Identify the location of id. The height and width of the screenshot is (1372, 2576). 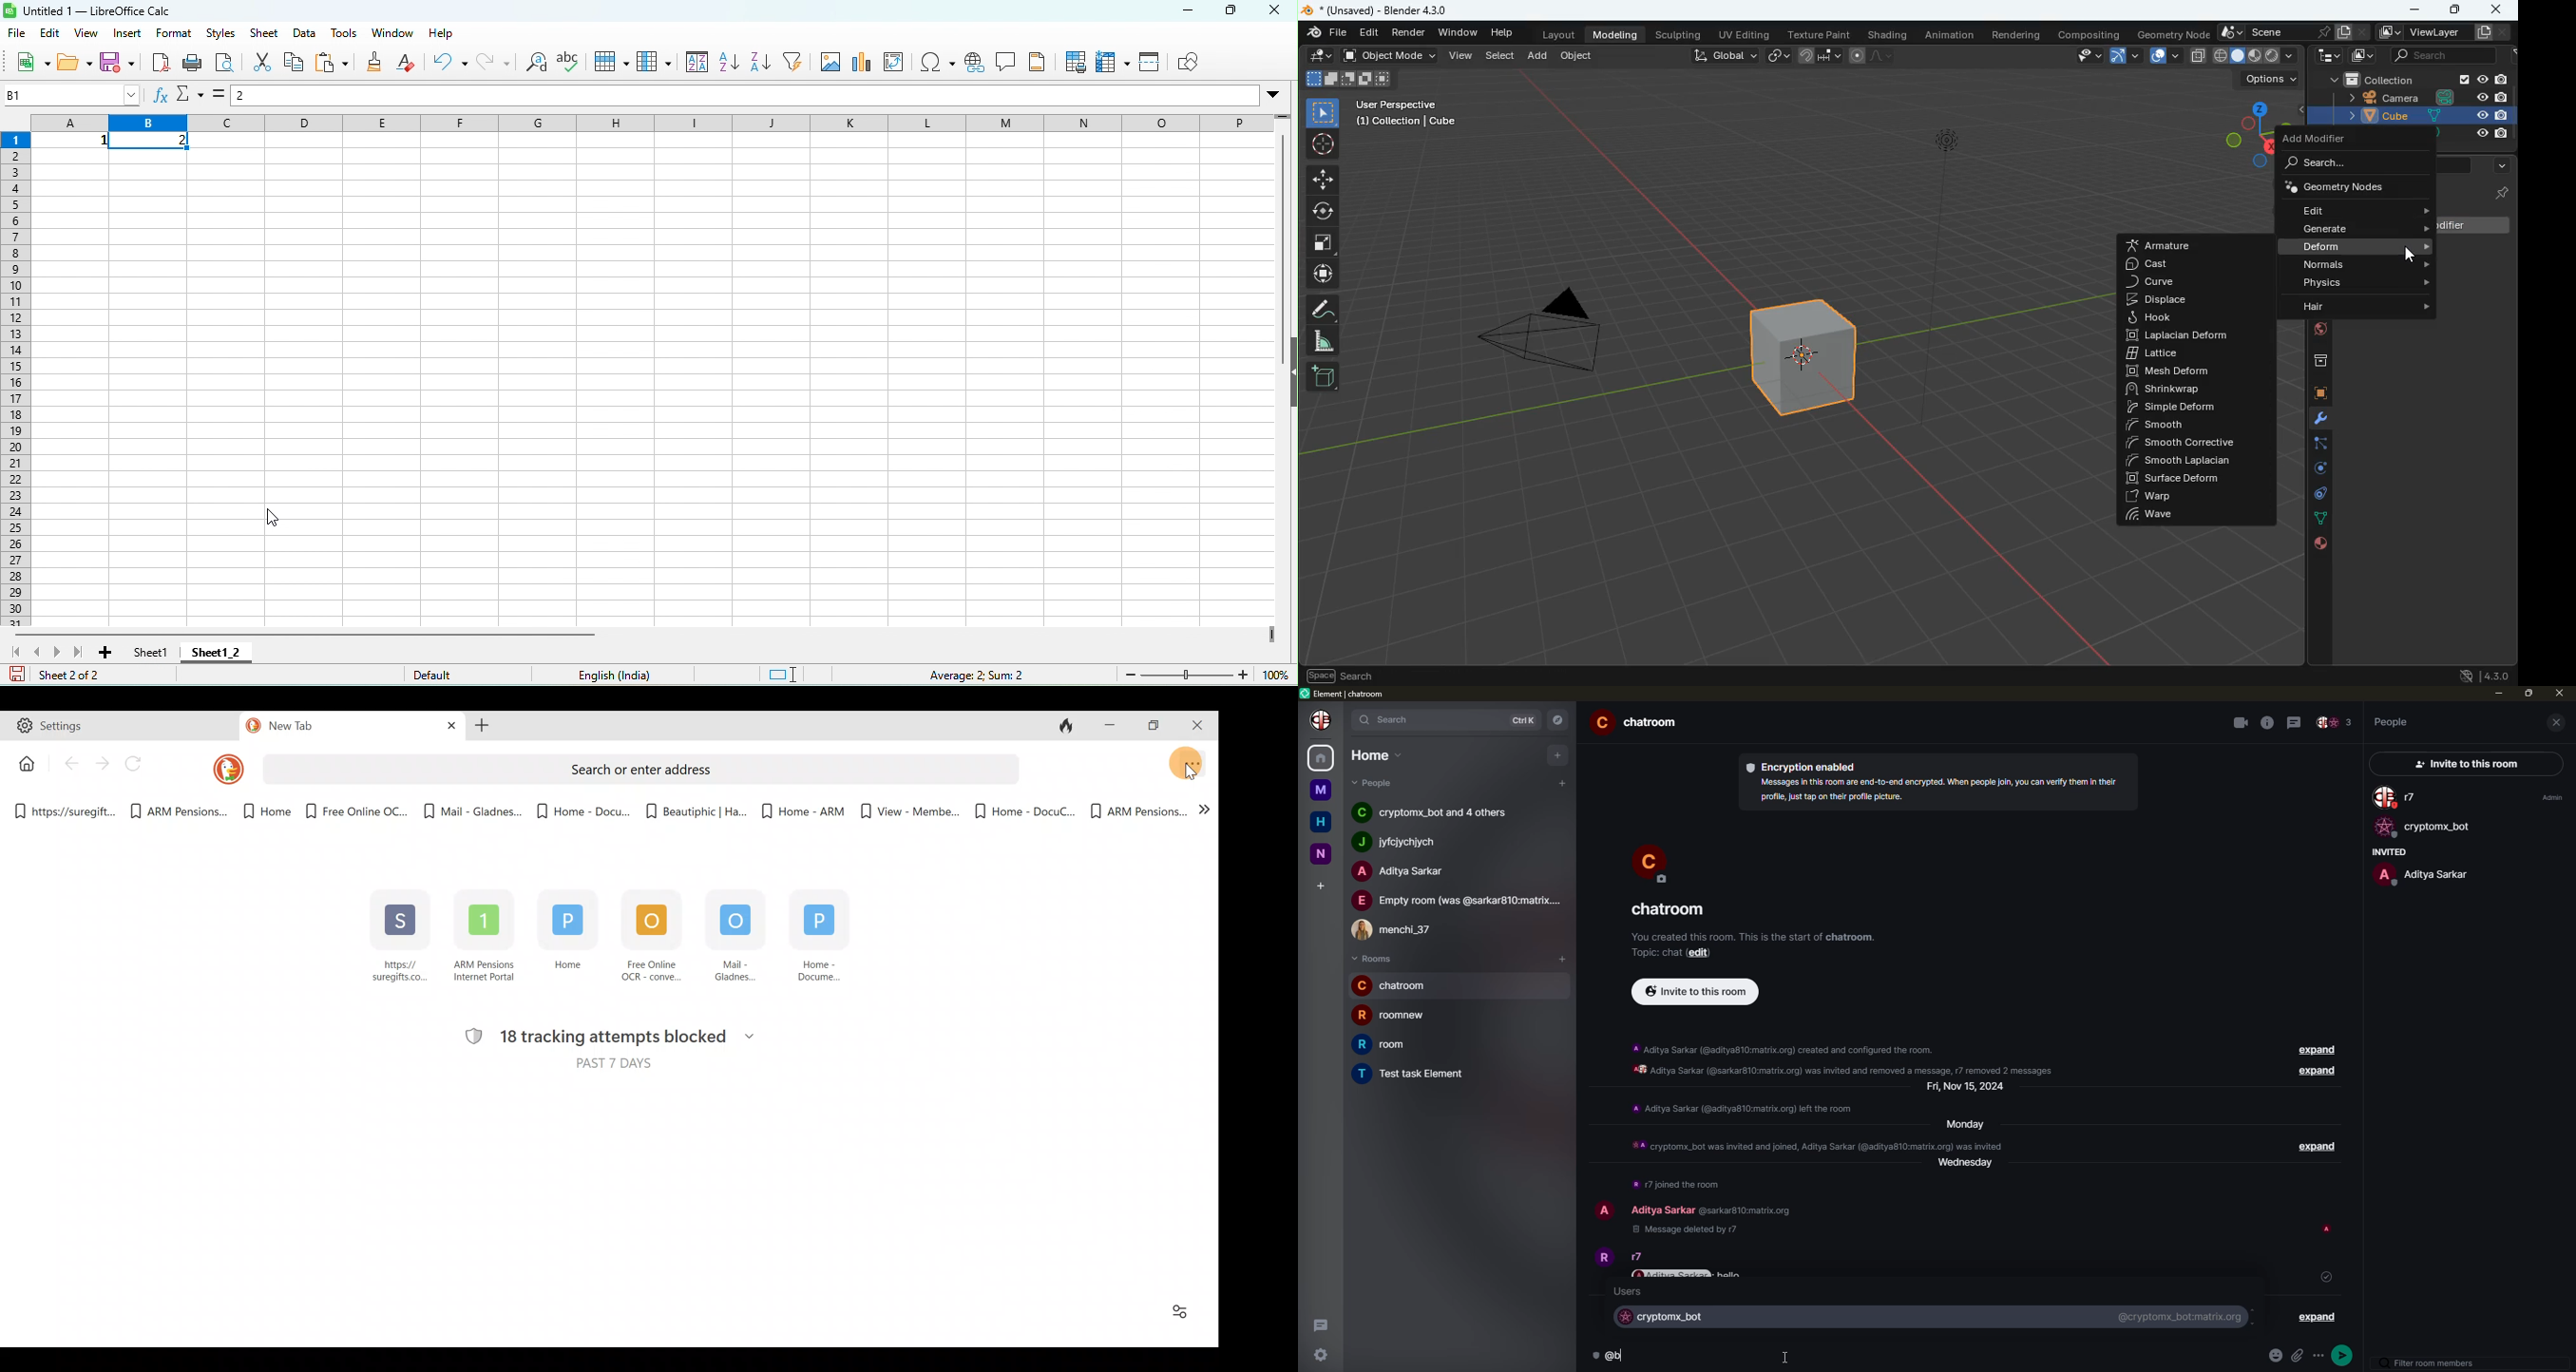
(2179, 1315).